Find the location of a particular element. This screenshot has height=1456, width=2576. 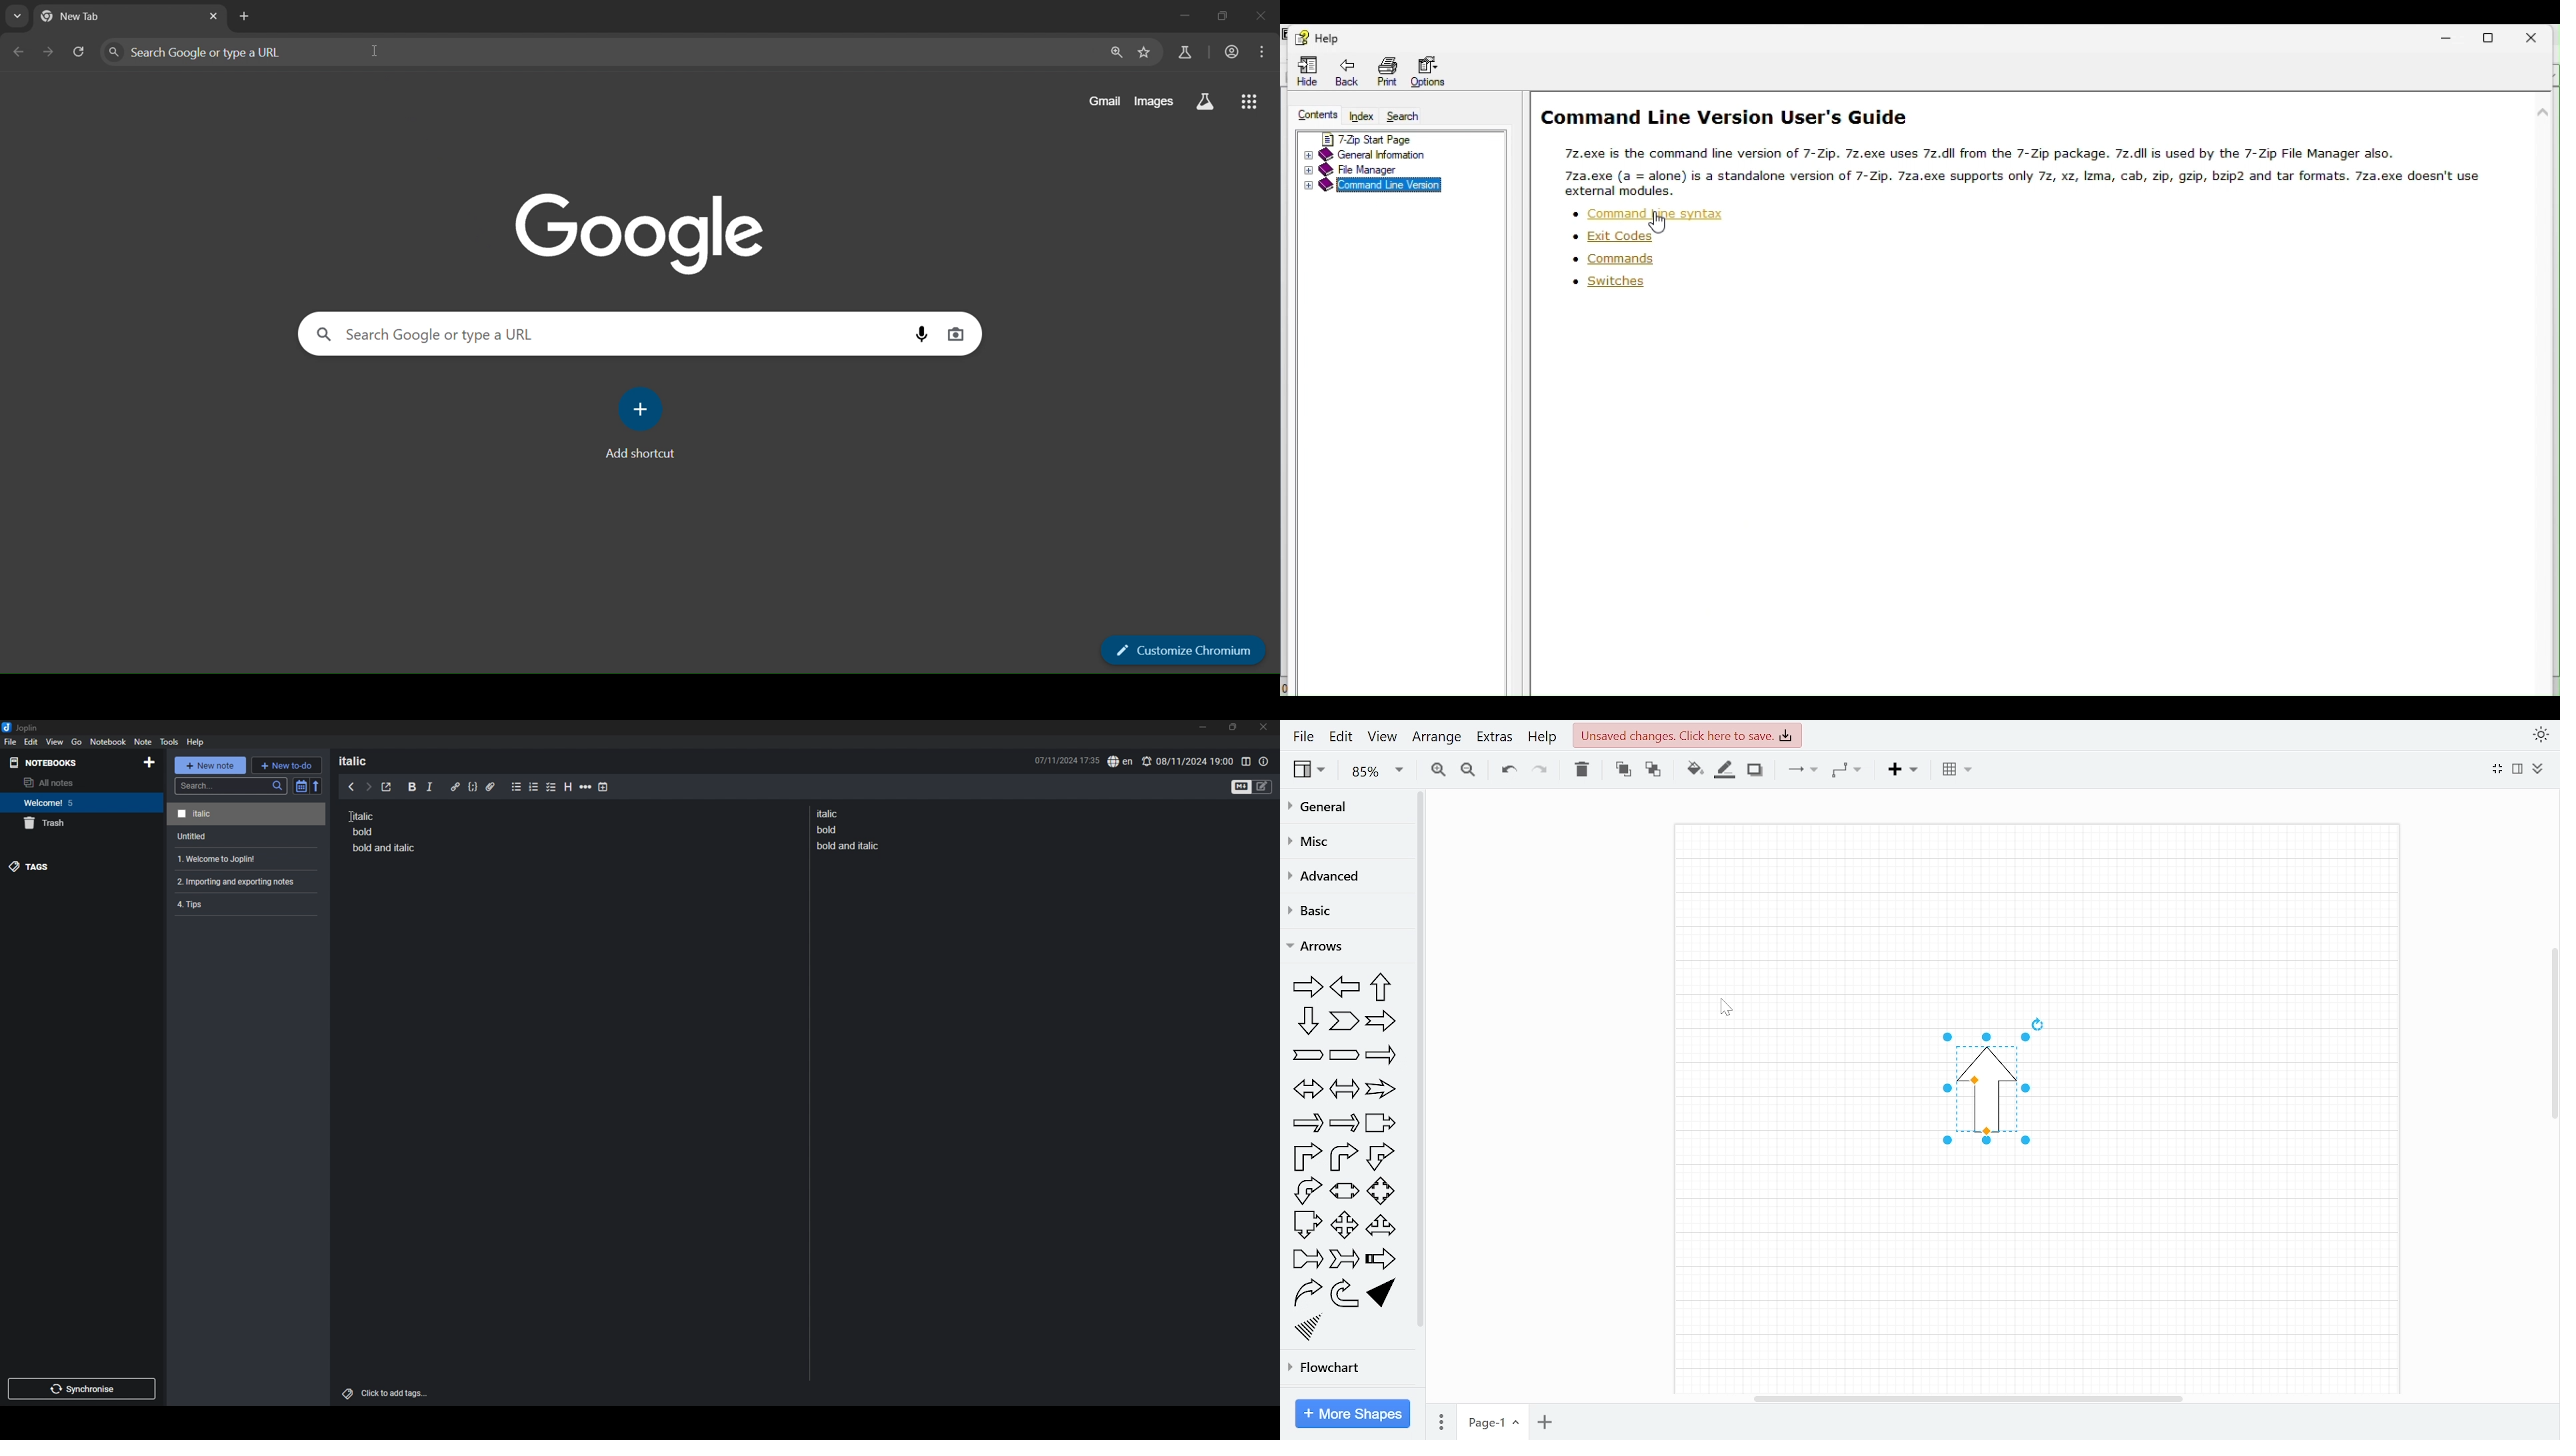

Help is located at coordinates (1544, 737).